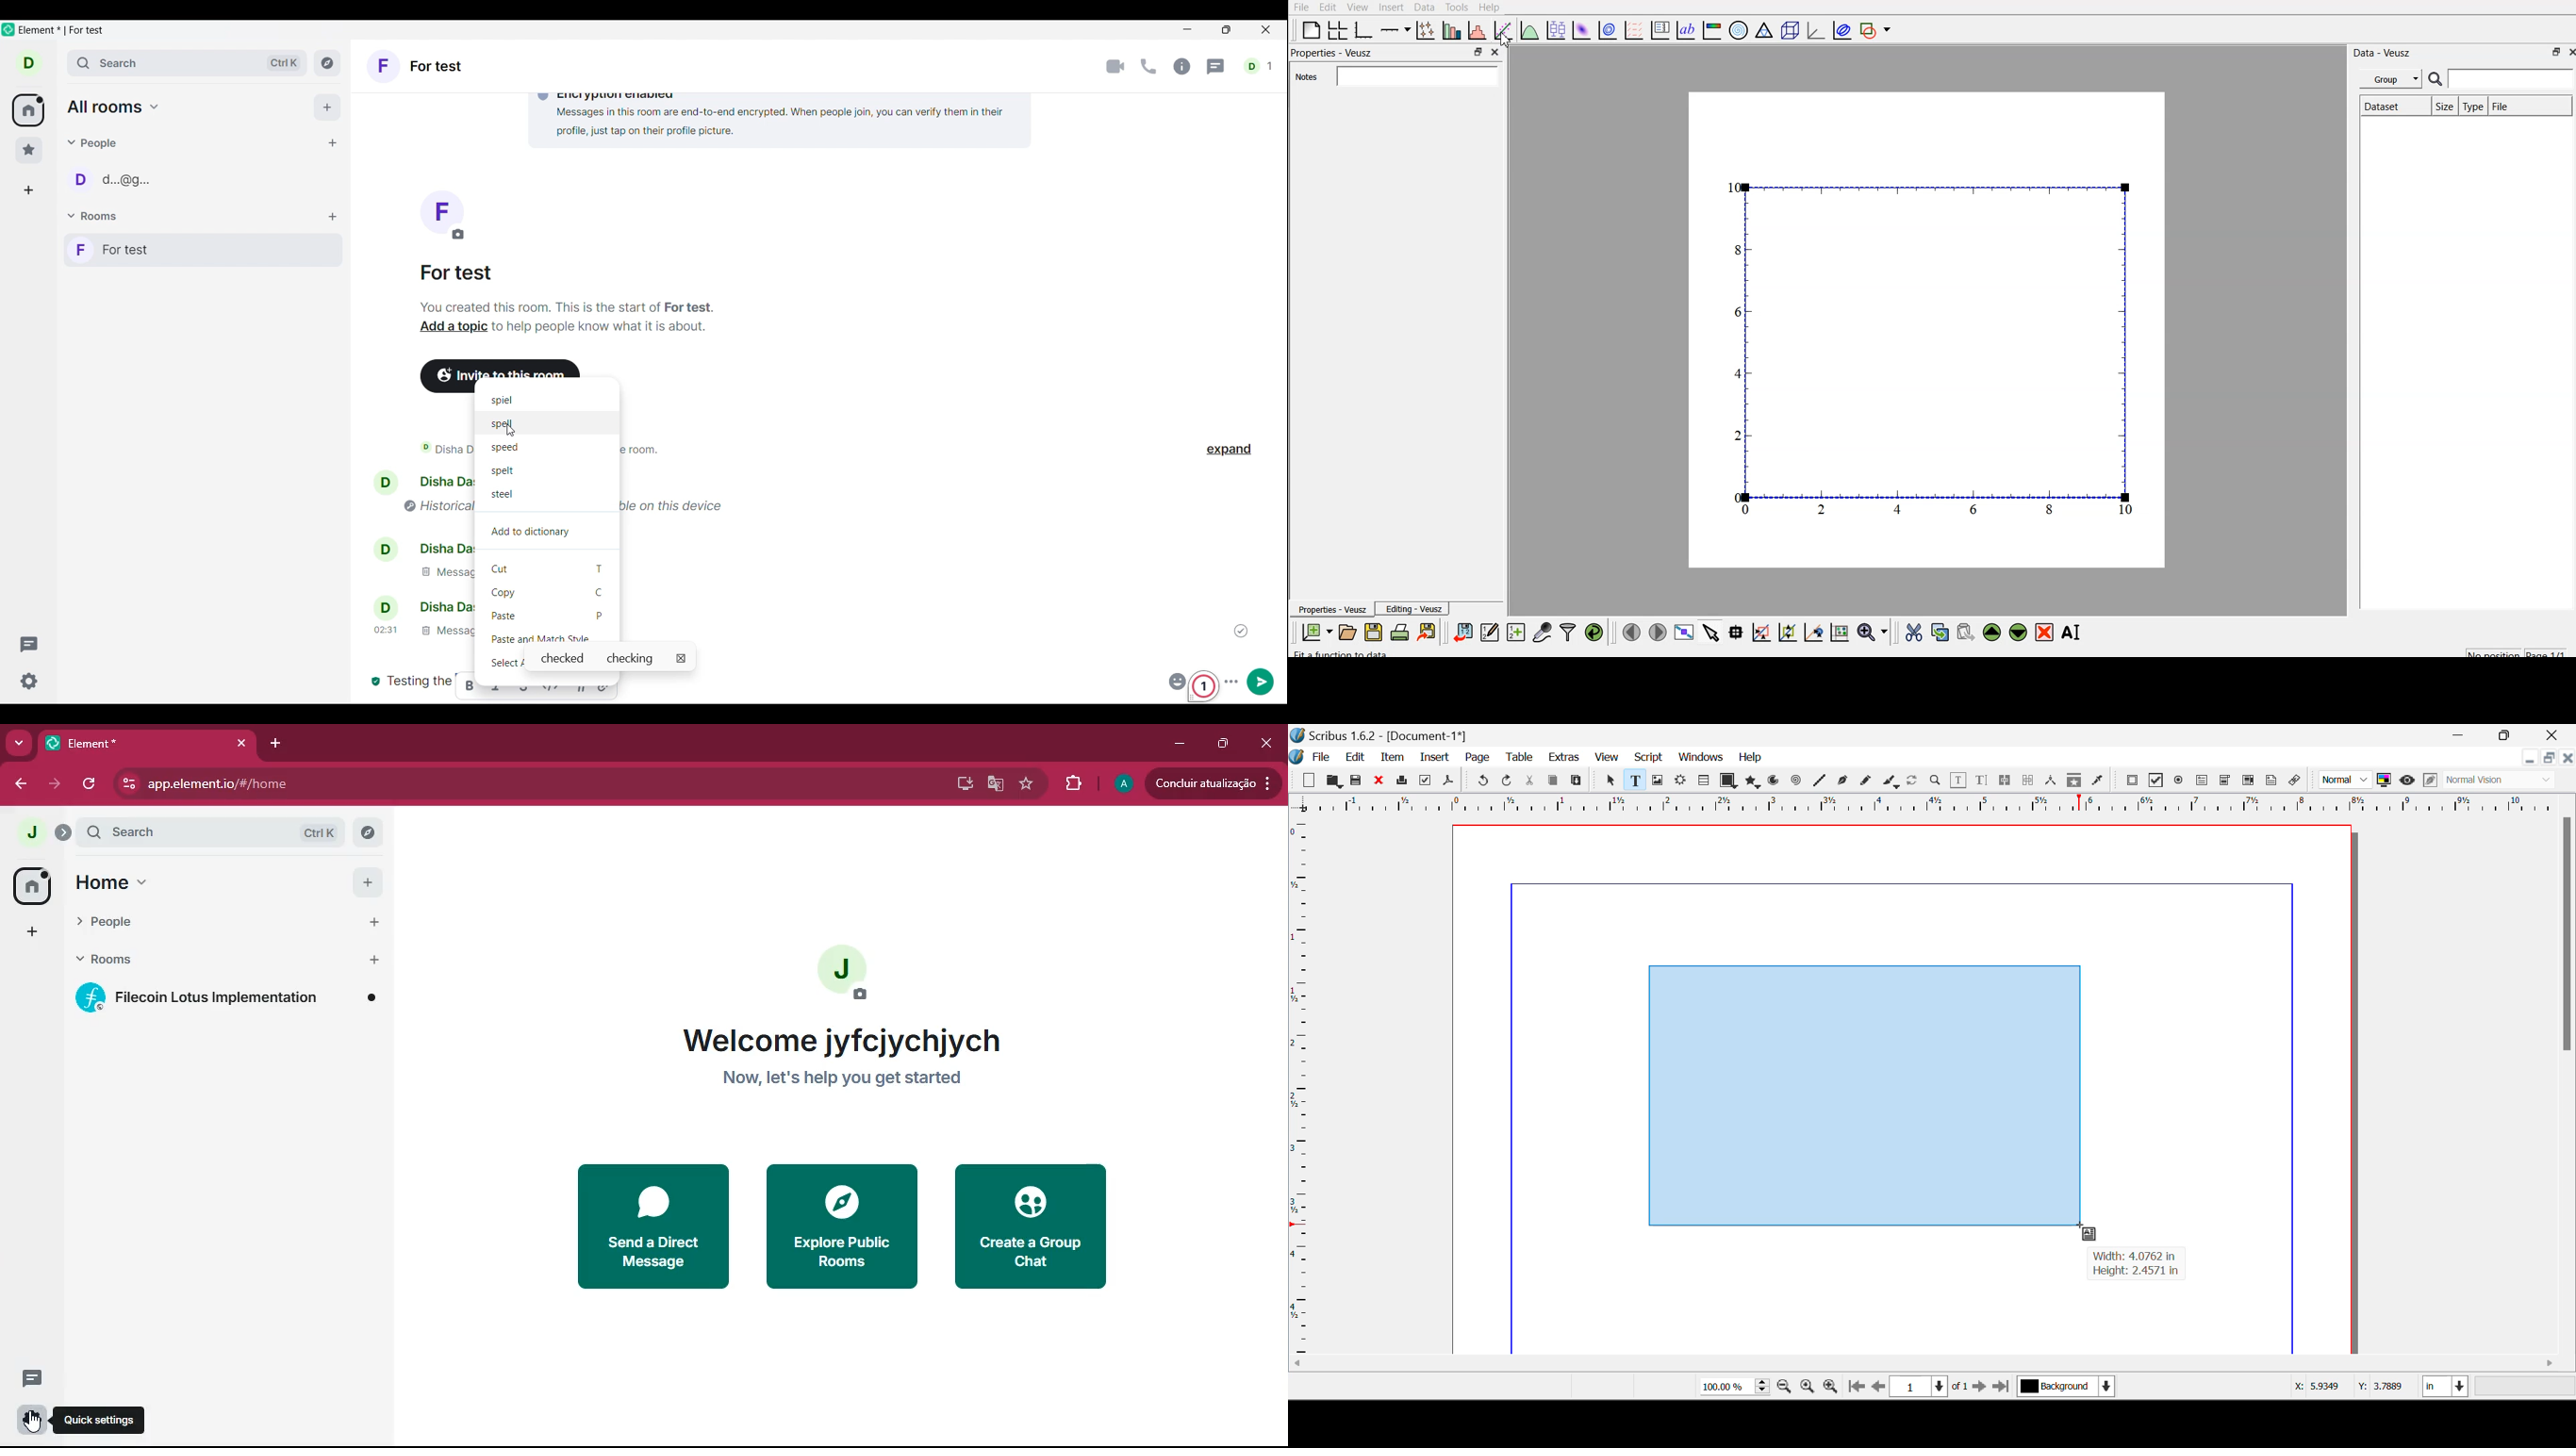 The height and width of the screenshot is (1456, 2576). Describe the element at coordinates (30, 644) in the screenshot. I see `Threads` at that location.